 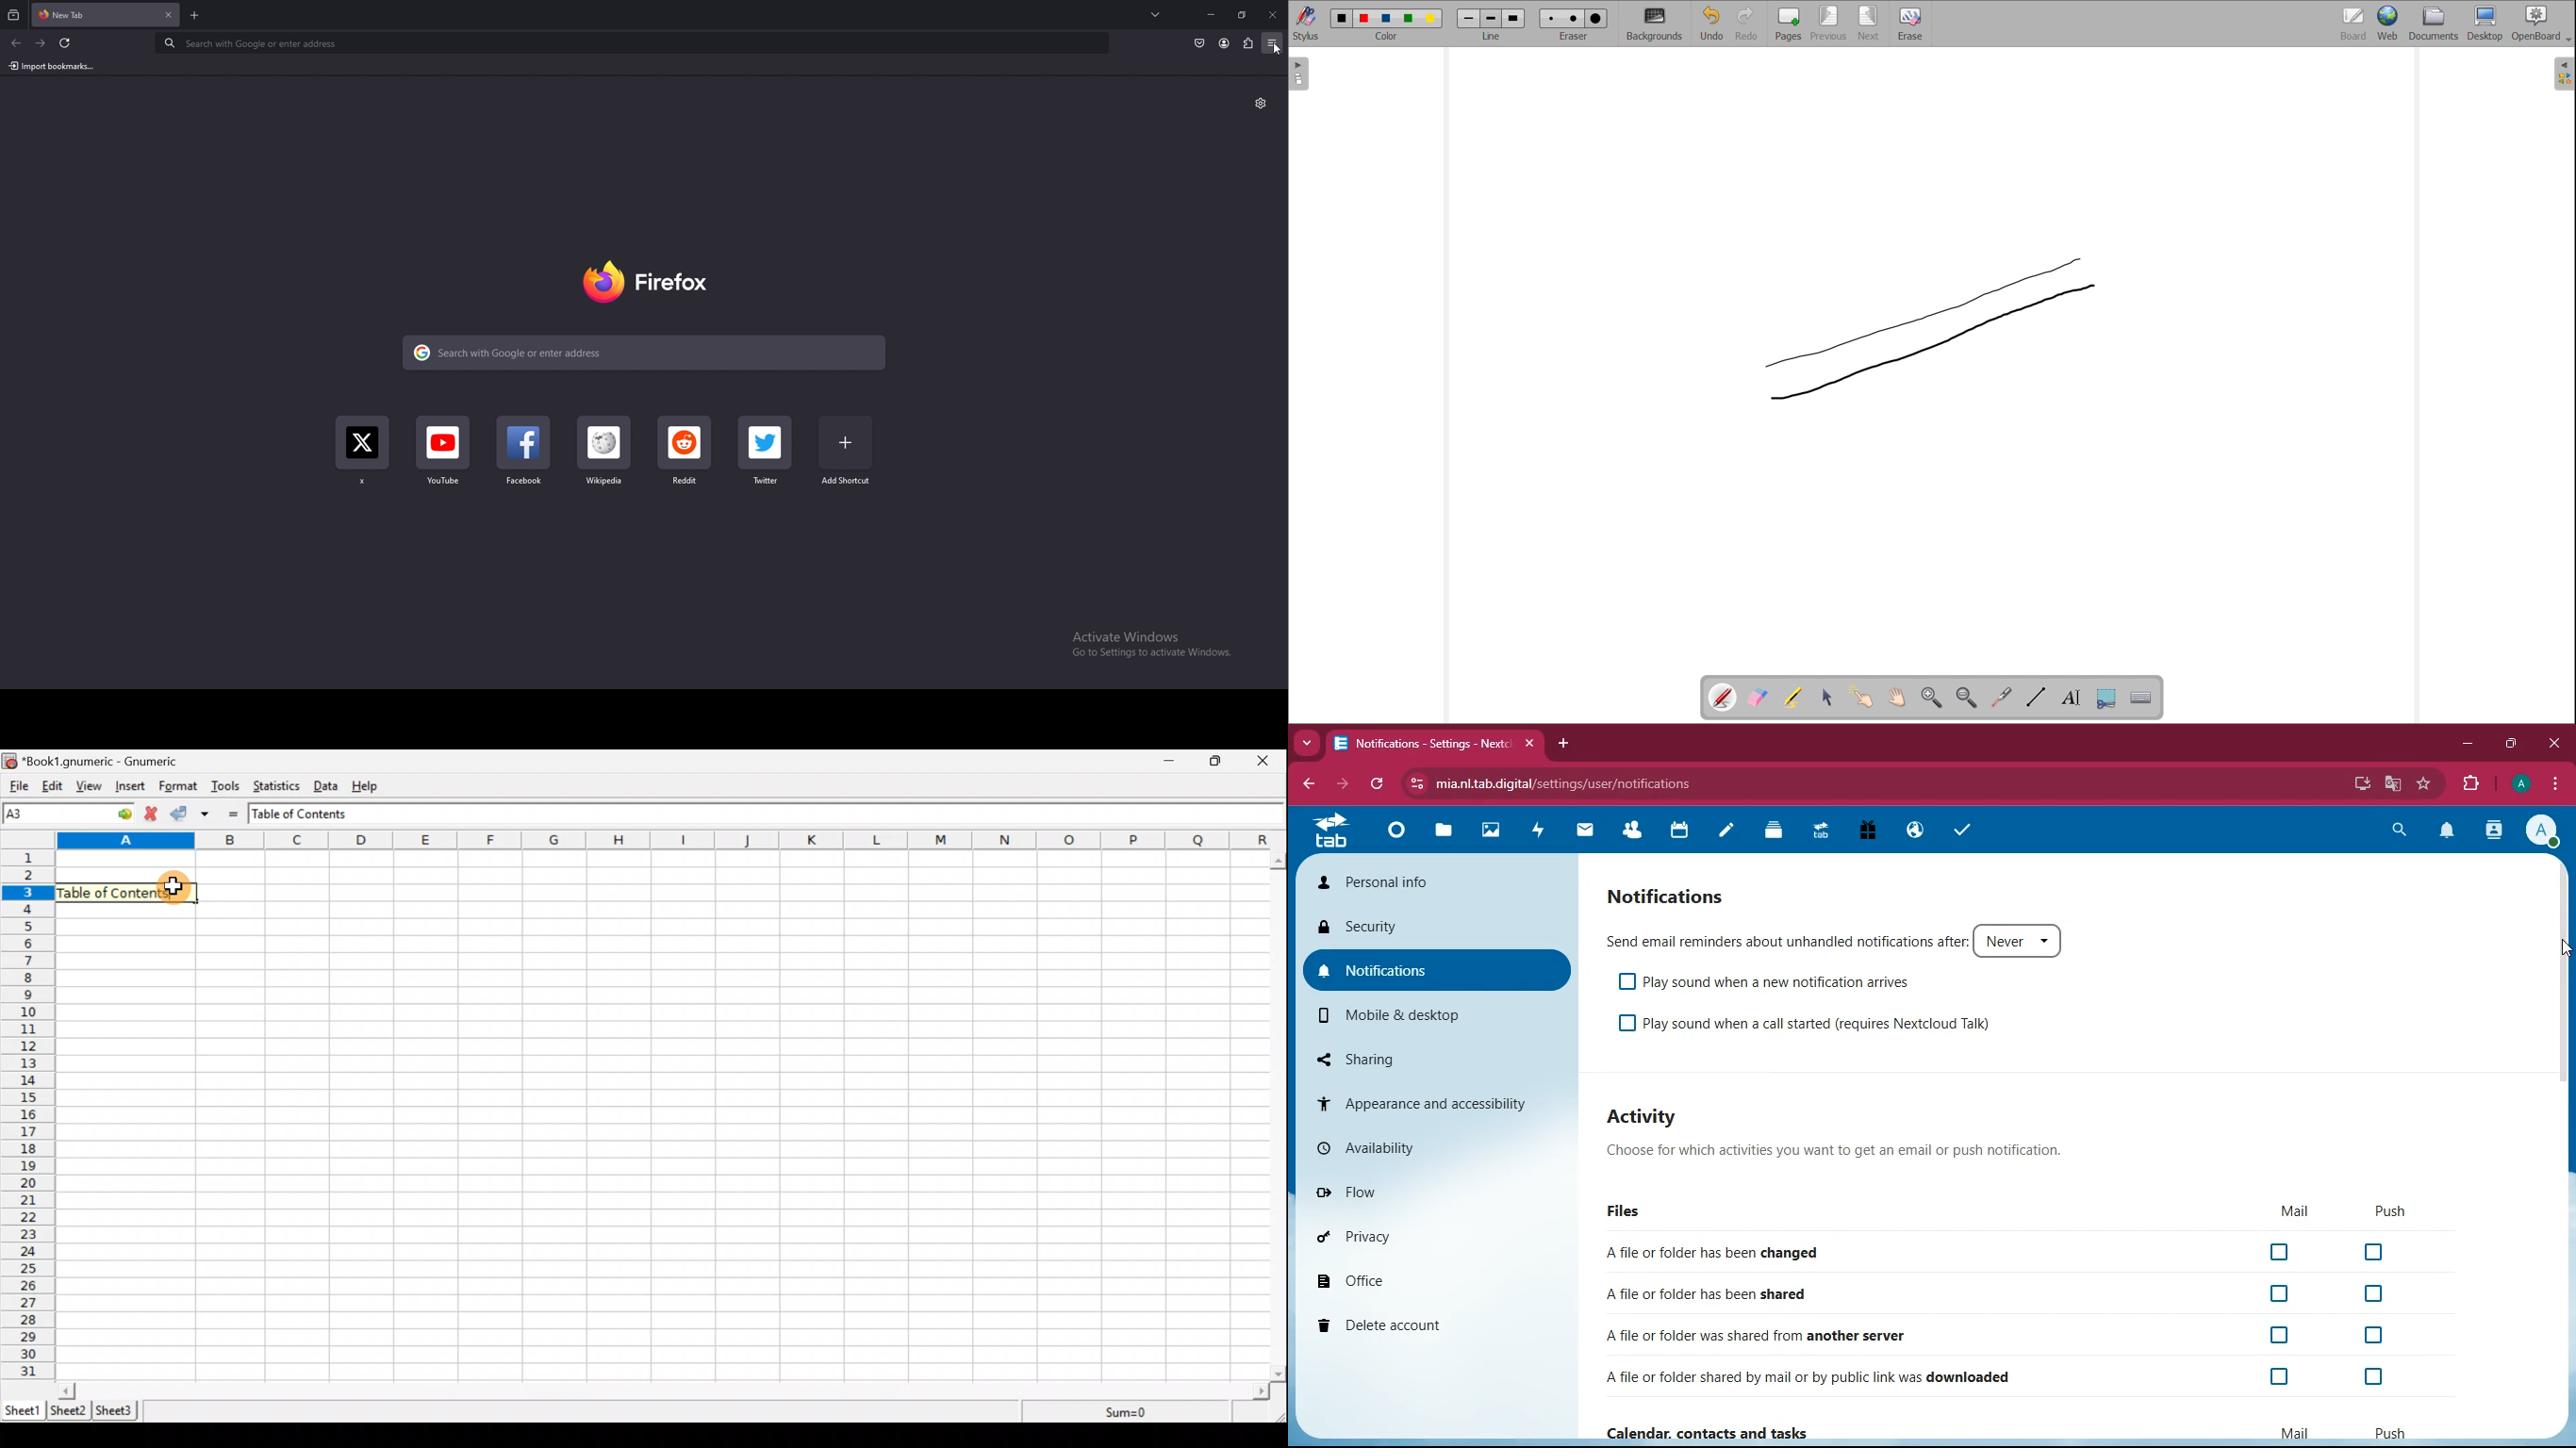 What do you see at coordinates (193, 15) in the screenshot?
I see `add tab` at bounding box center [193, 15].